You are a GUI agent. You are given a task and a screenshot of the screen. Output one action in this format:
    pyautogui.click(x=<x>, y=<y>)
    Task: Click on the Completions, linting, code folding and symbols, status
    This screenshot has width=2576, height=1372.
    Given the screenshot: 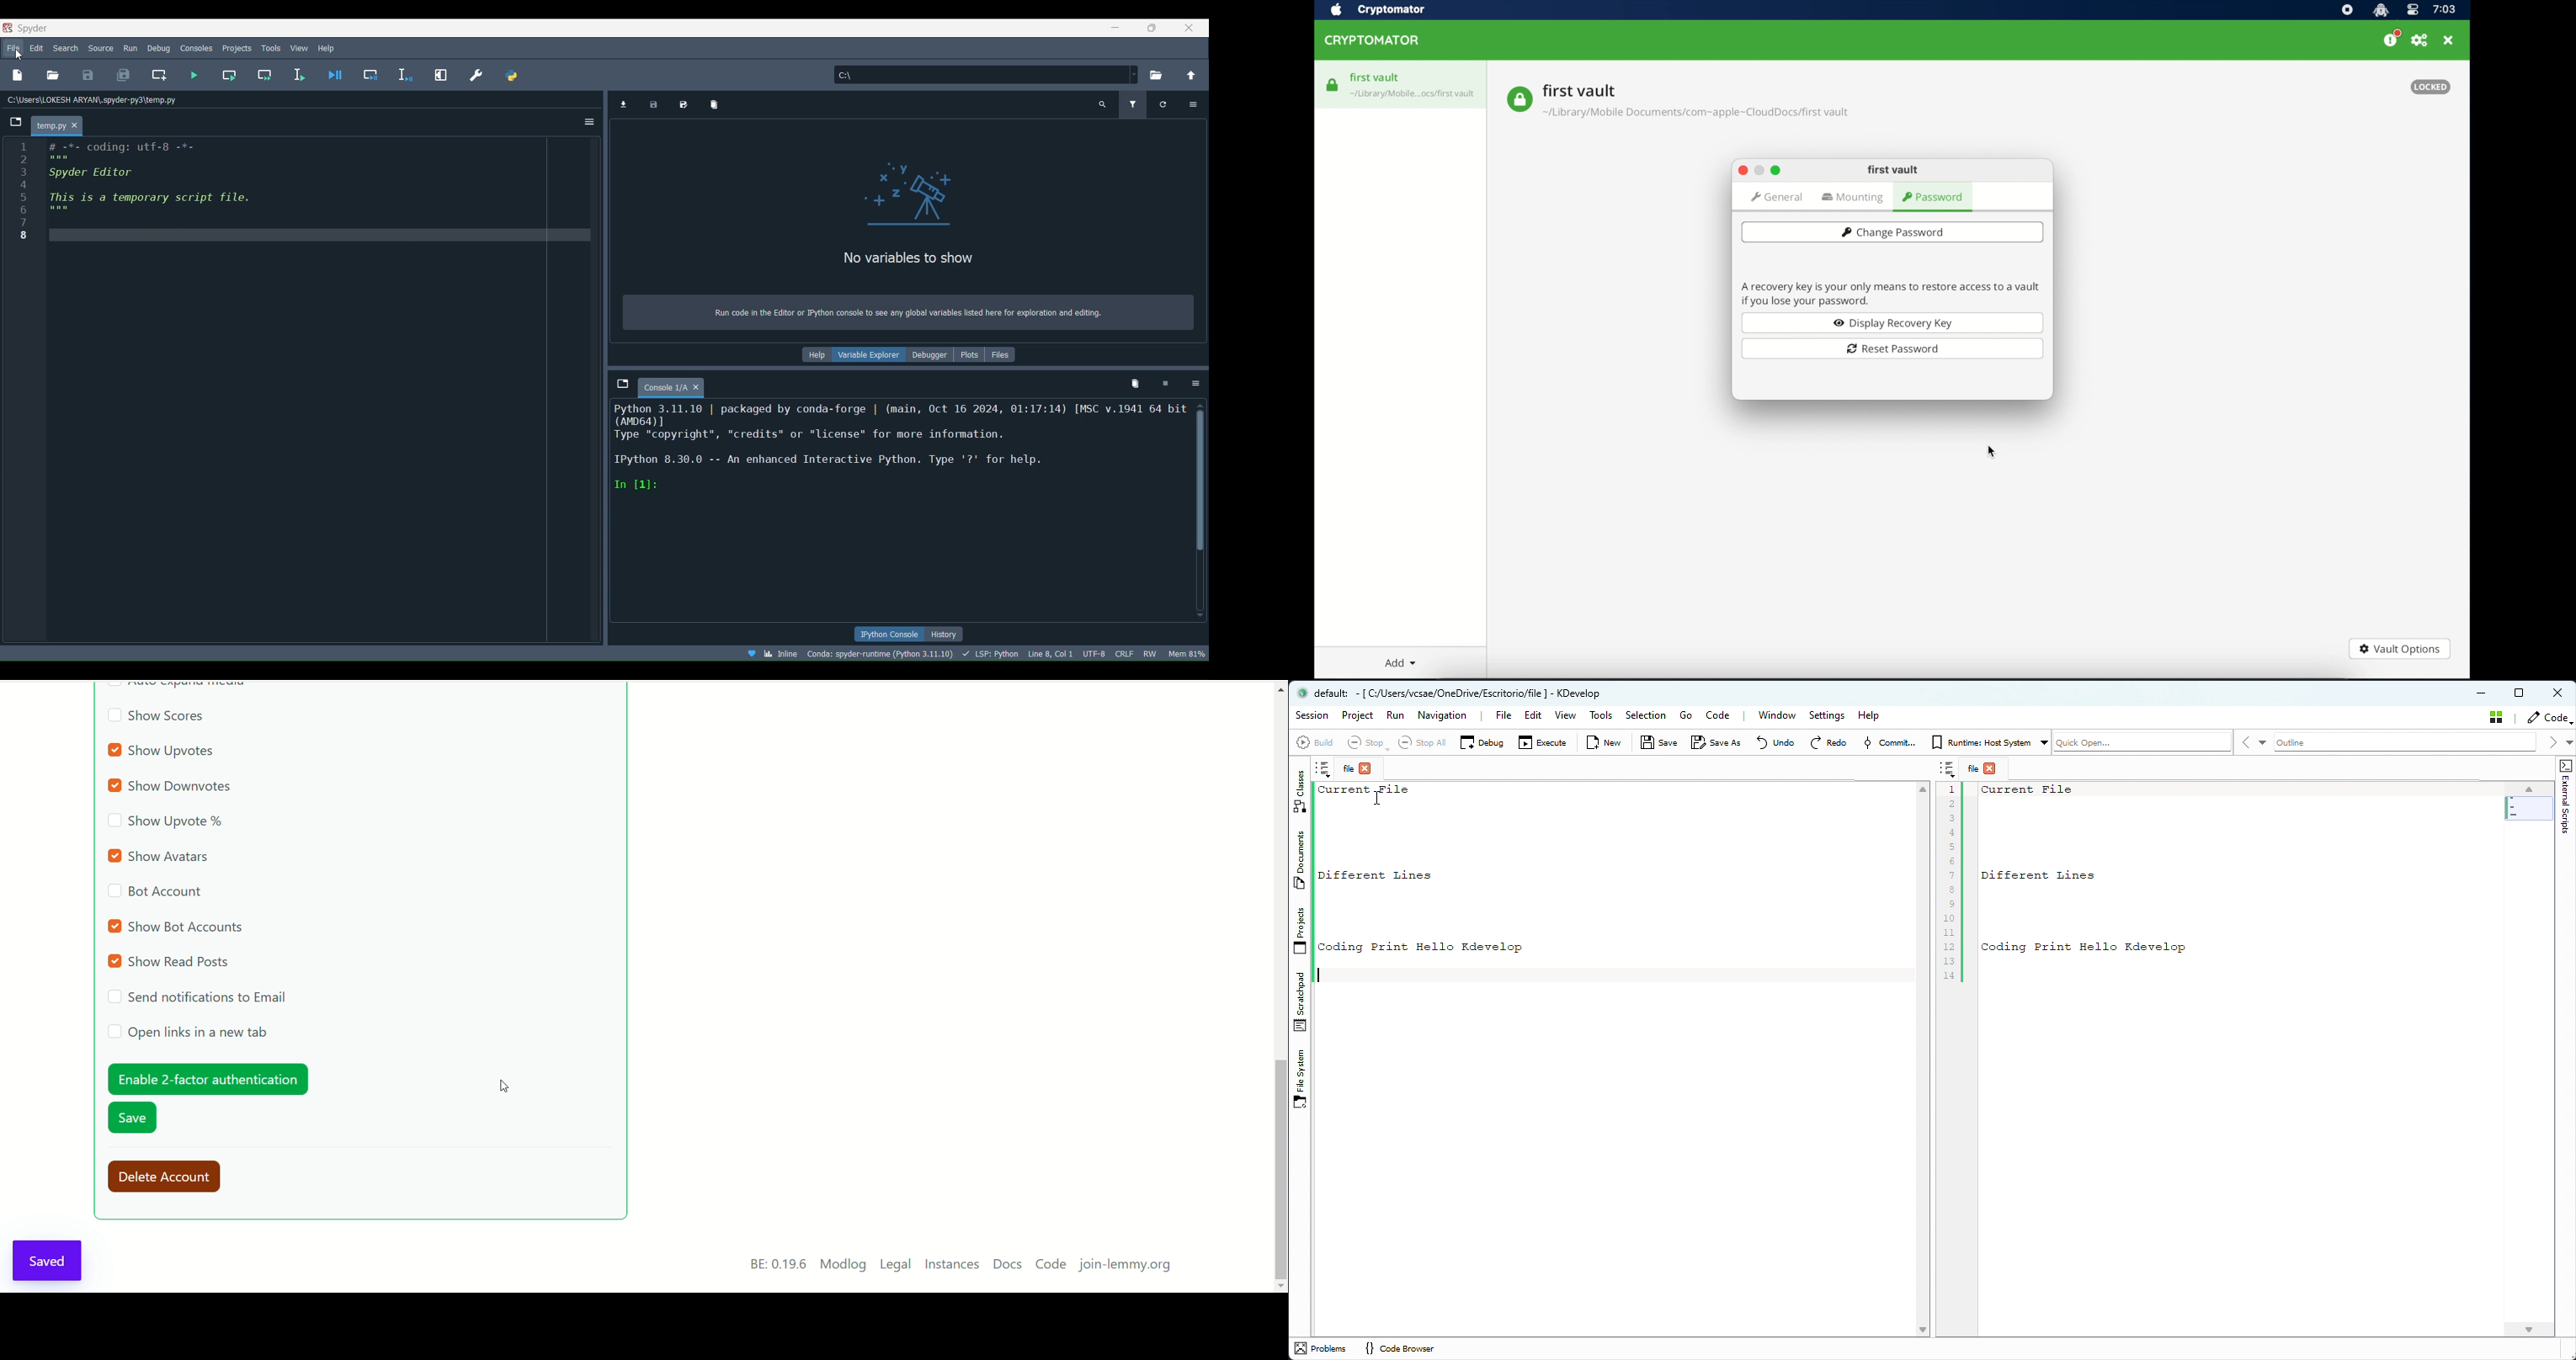 What is the action you would take?
    pyautogui.click(x=993, y=653)
    